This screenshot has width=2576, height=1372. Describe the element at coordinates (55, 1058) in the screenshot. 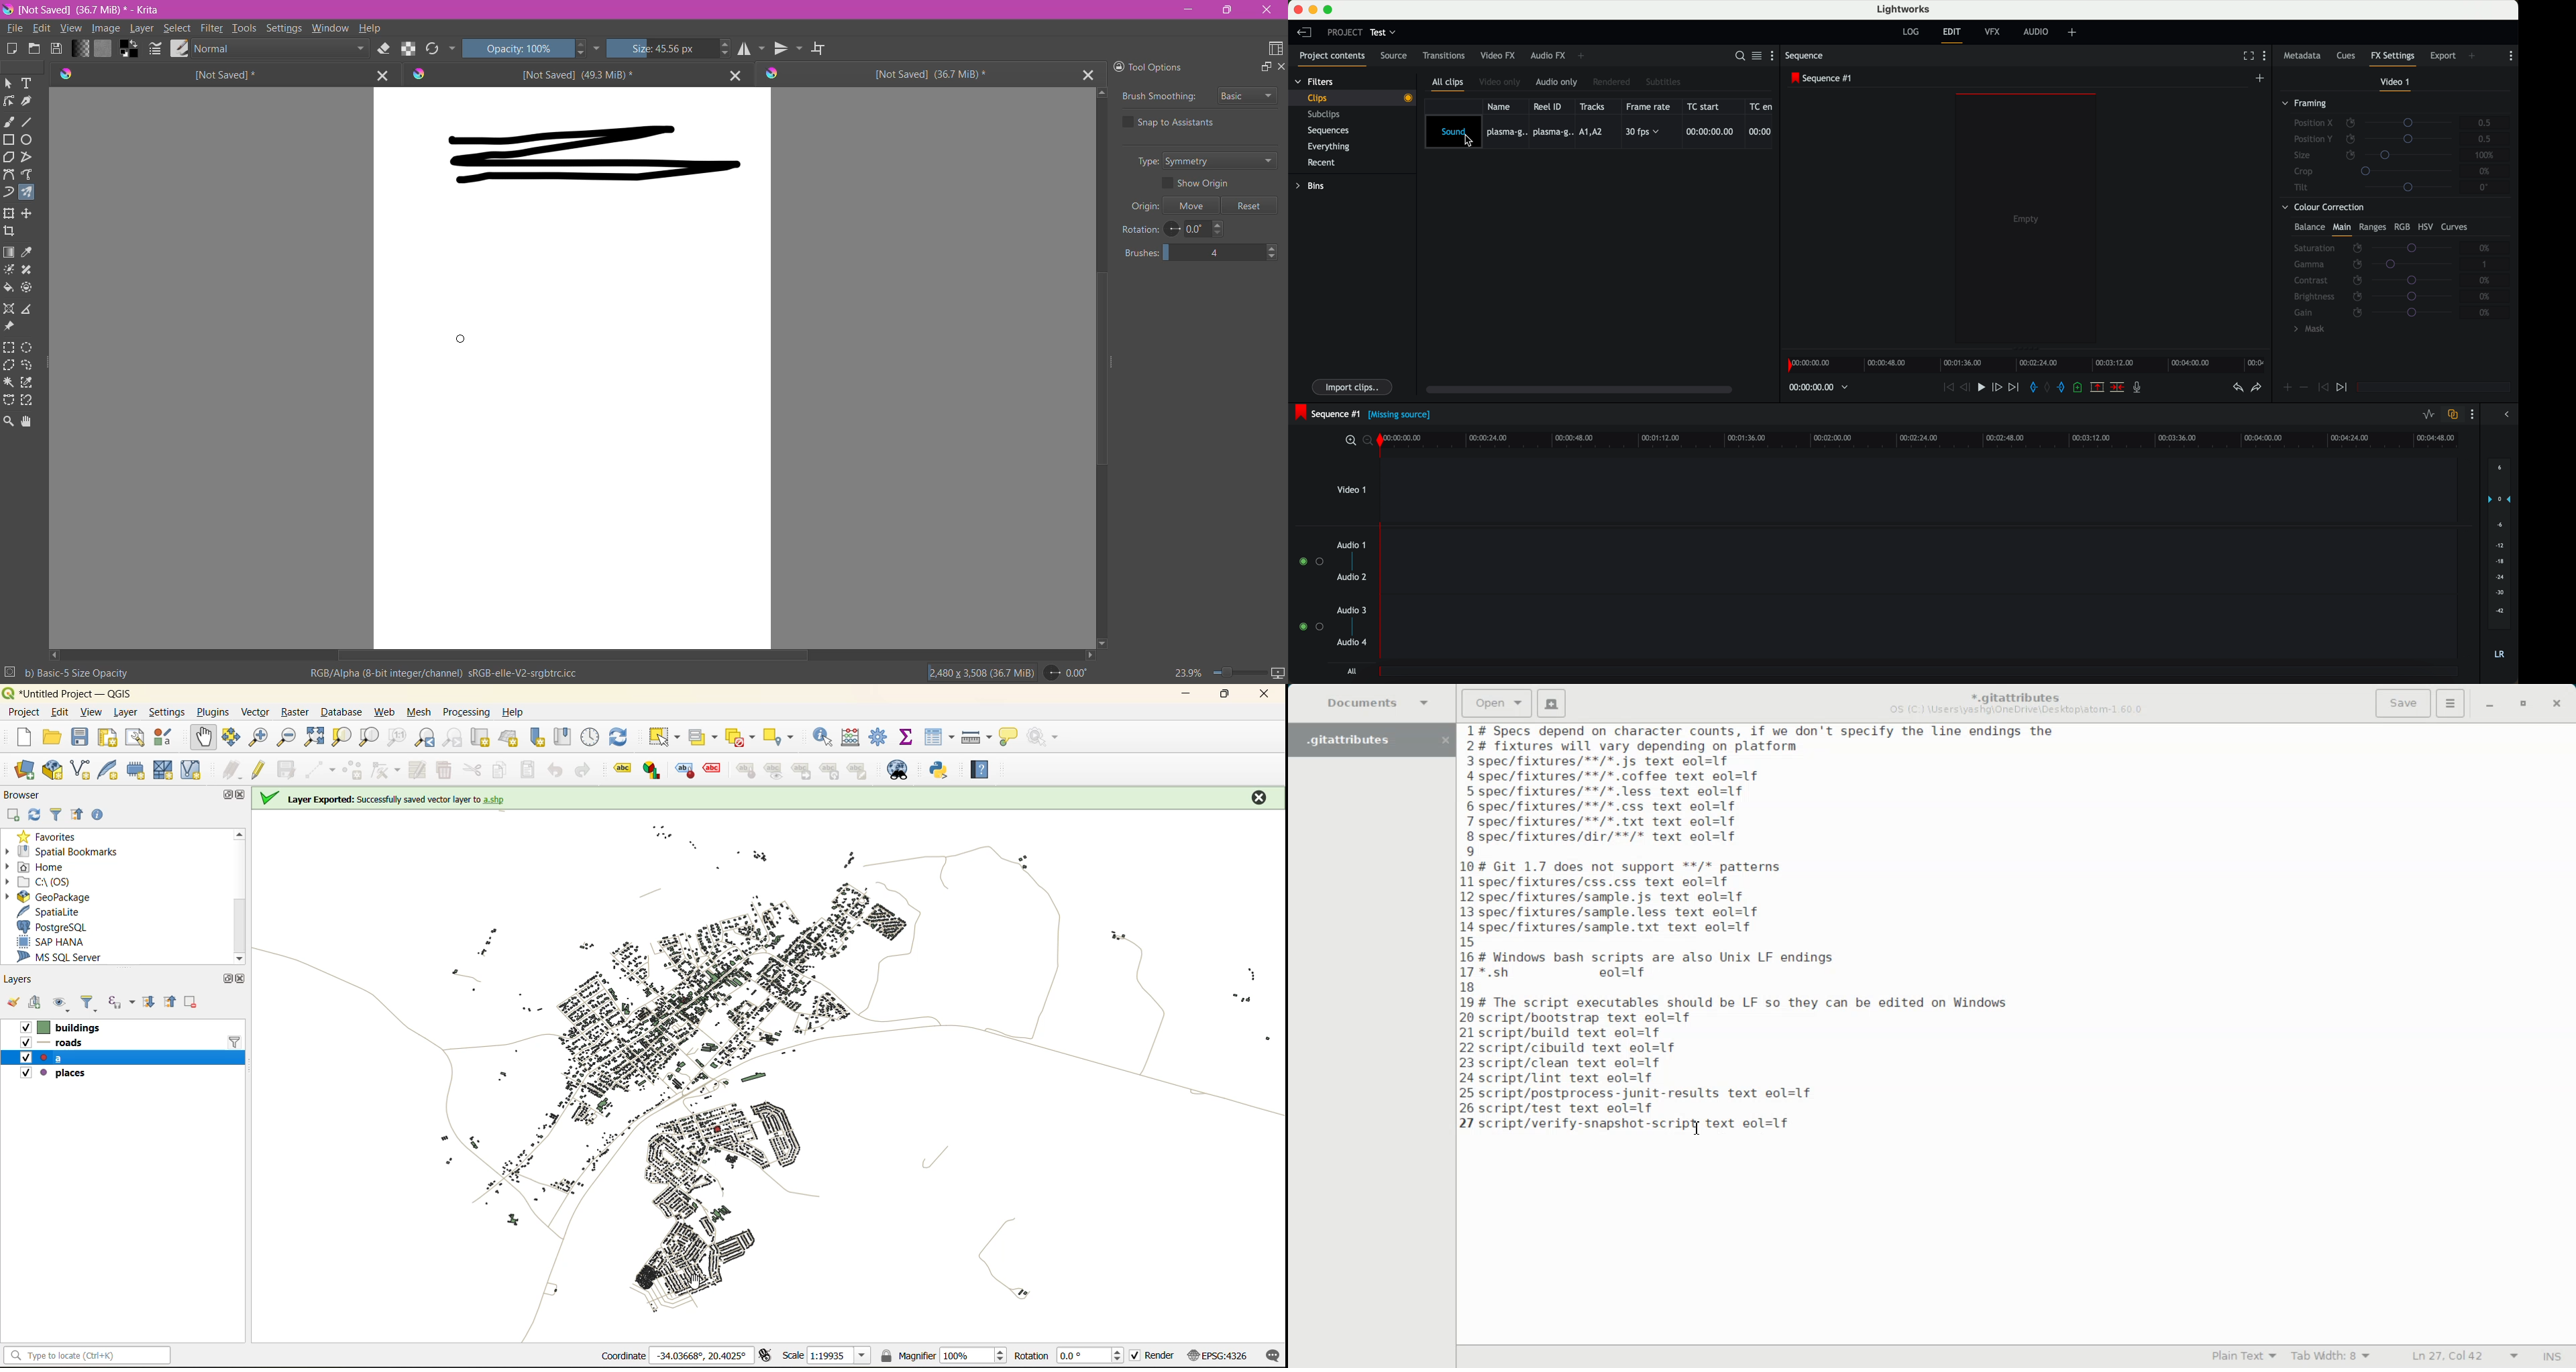

I see `file name added to layers` at that location.